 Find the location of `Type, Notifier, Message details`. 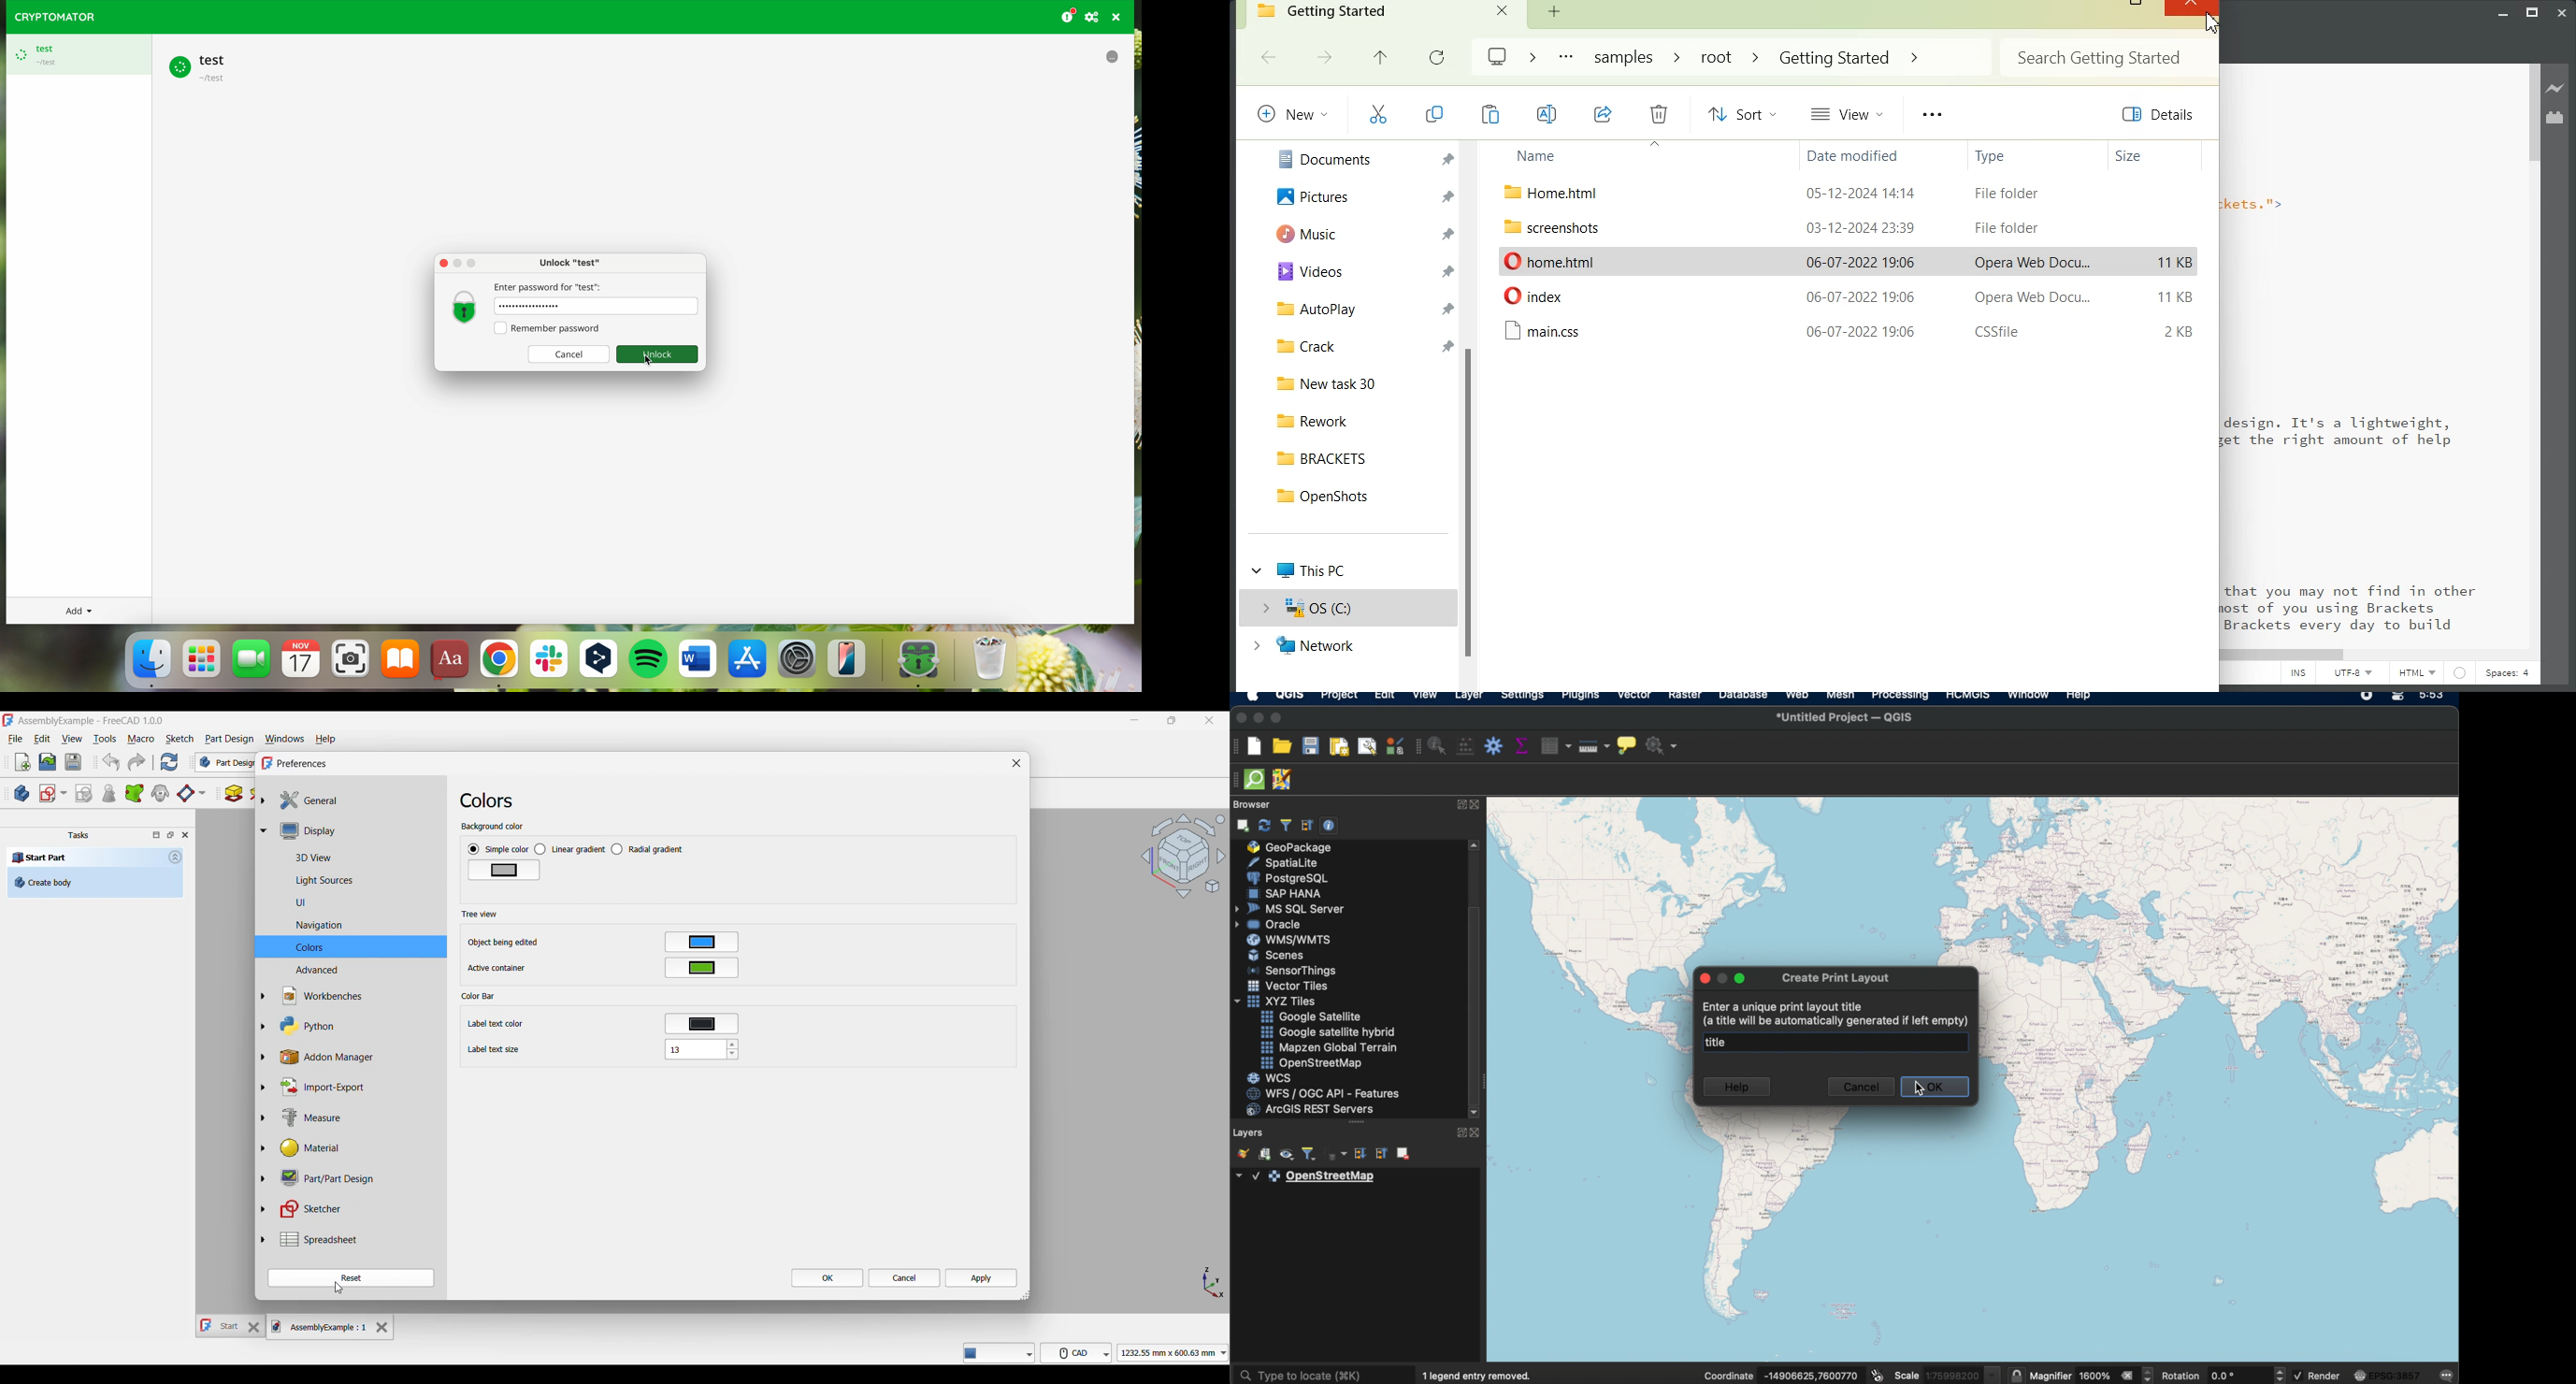

Type, Notifier, Message details is located at coordinates (999, 1353).